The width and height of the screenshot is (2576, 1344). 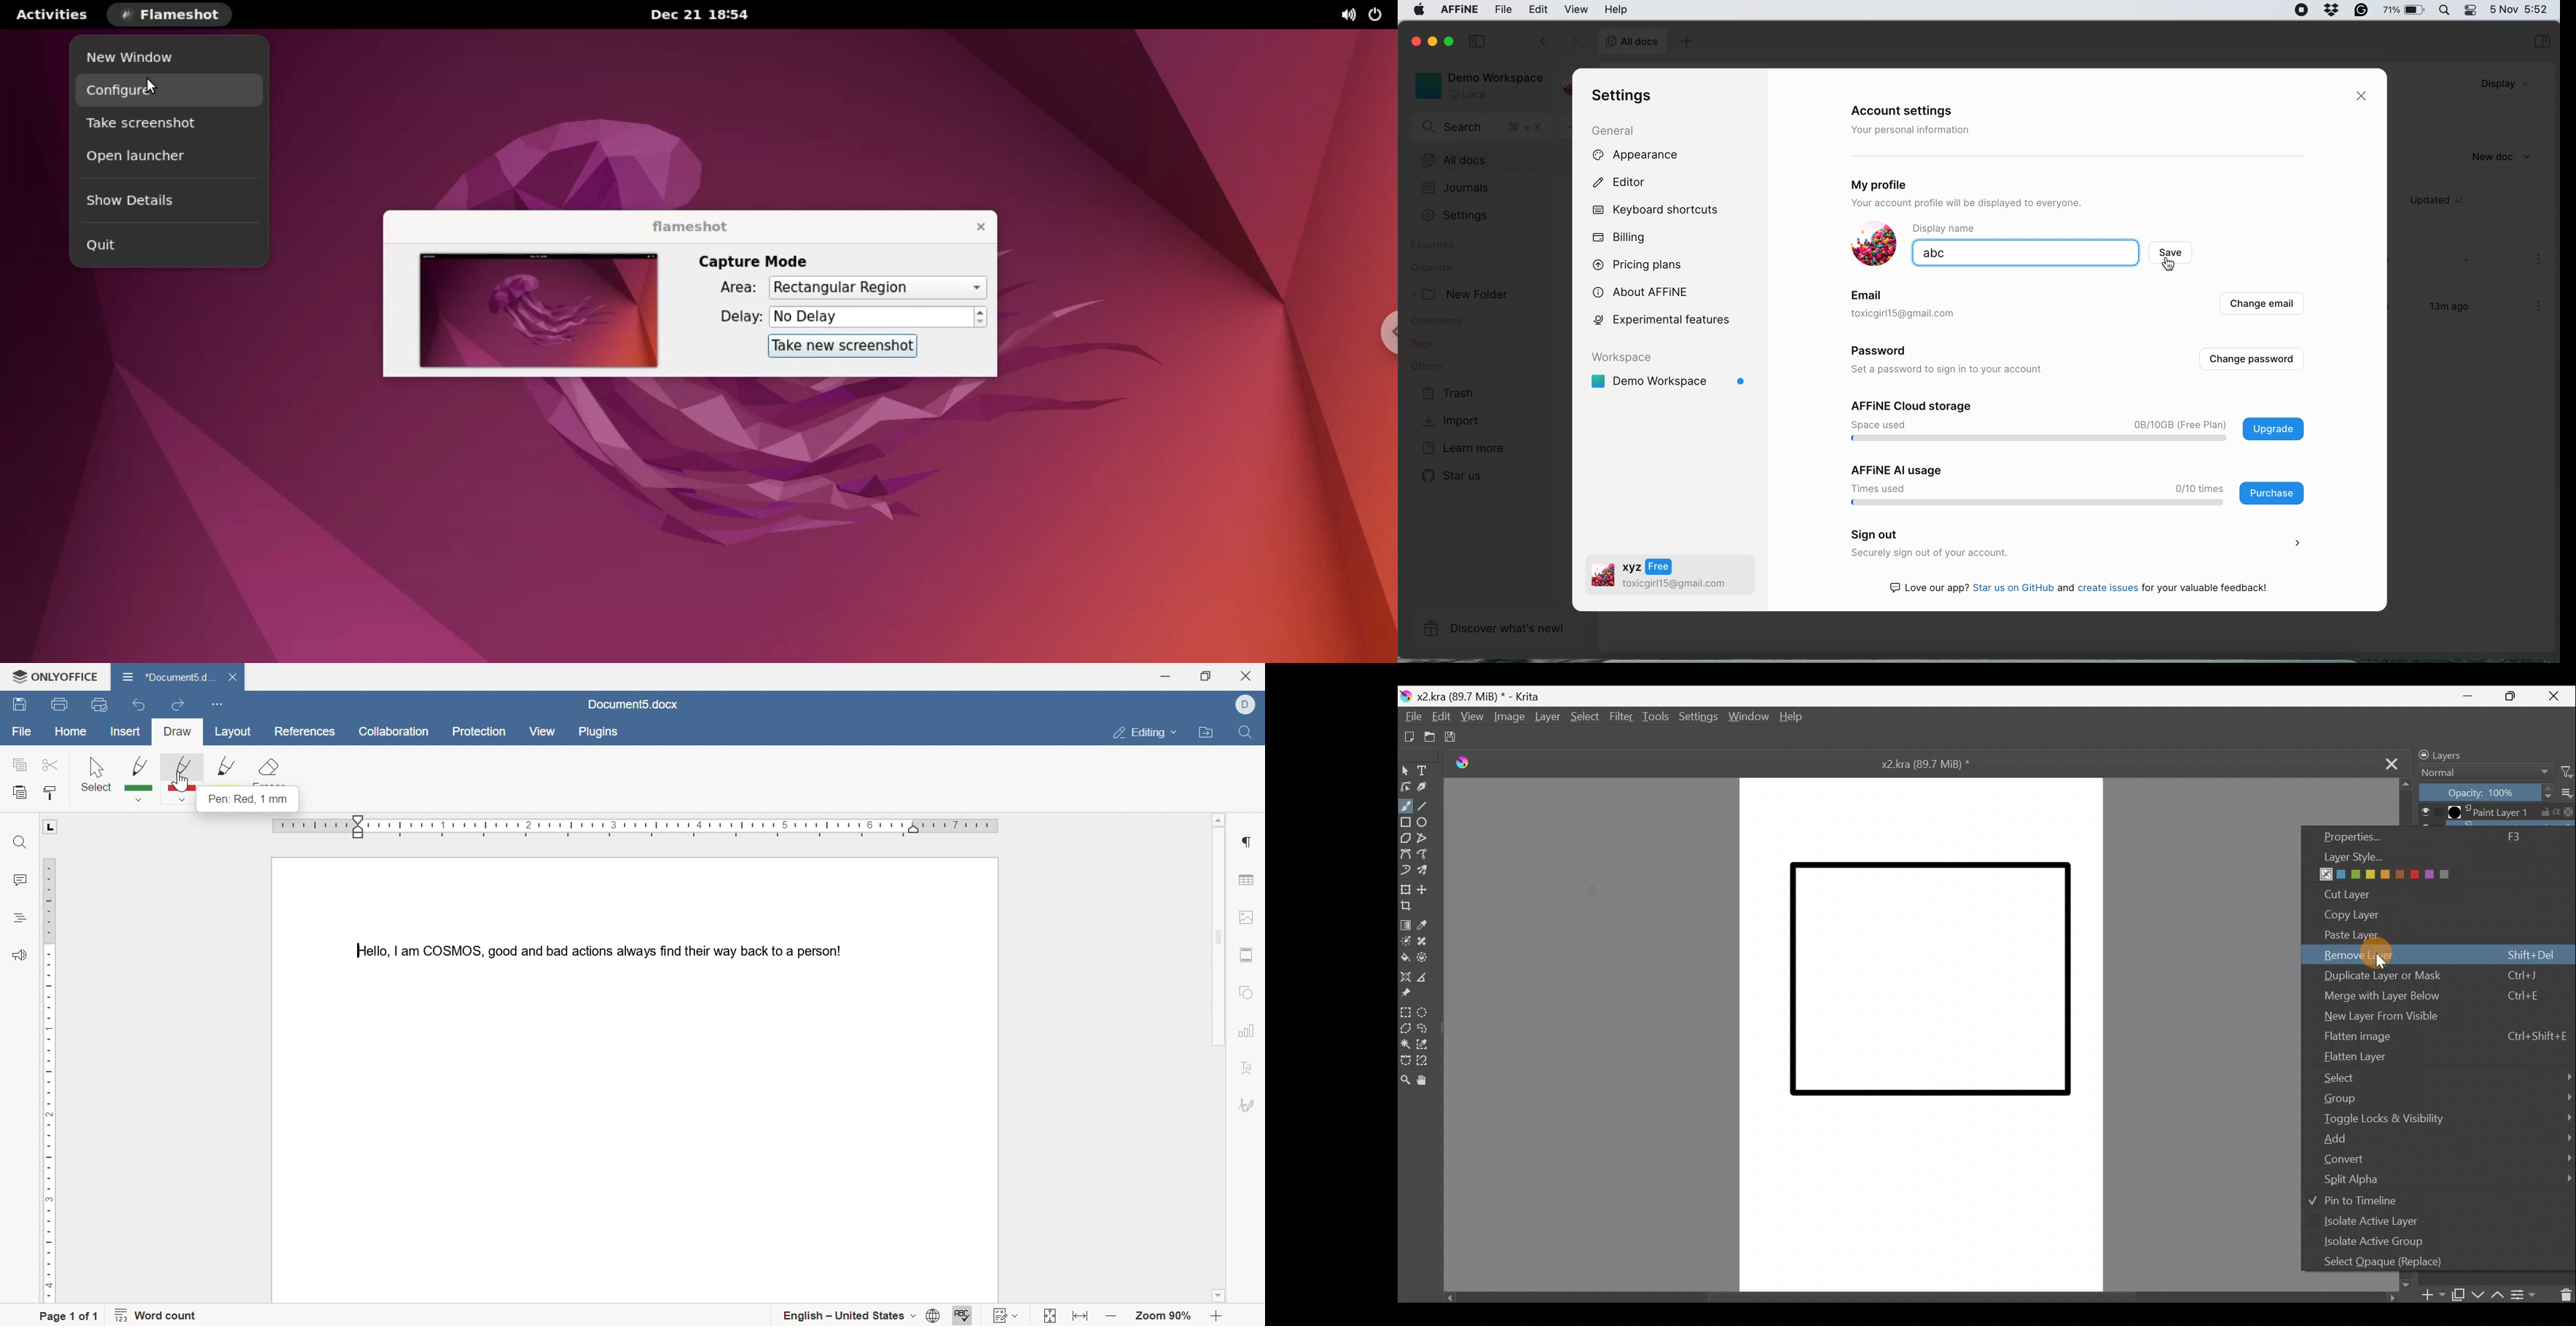 I want to click on Lock/unlock, so click(x=2421, y=754).